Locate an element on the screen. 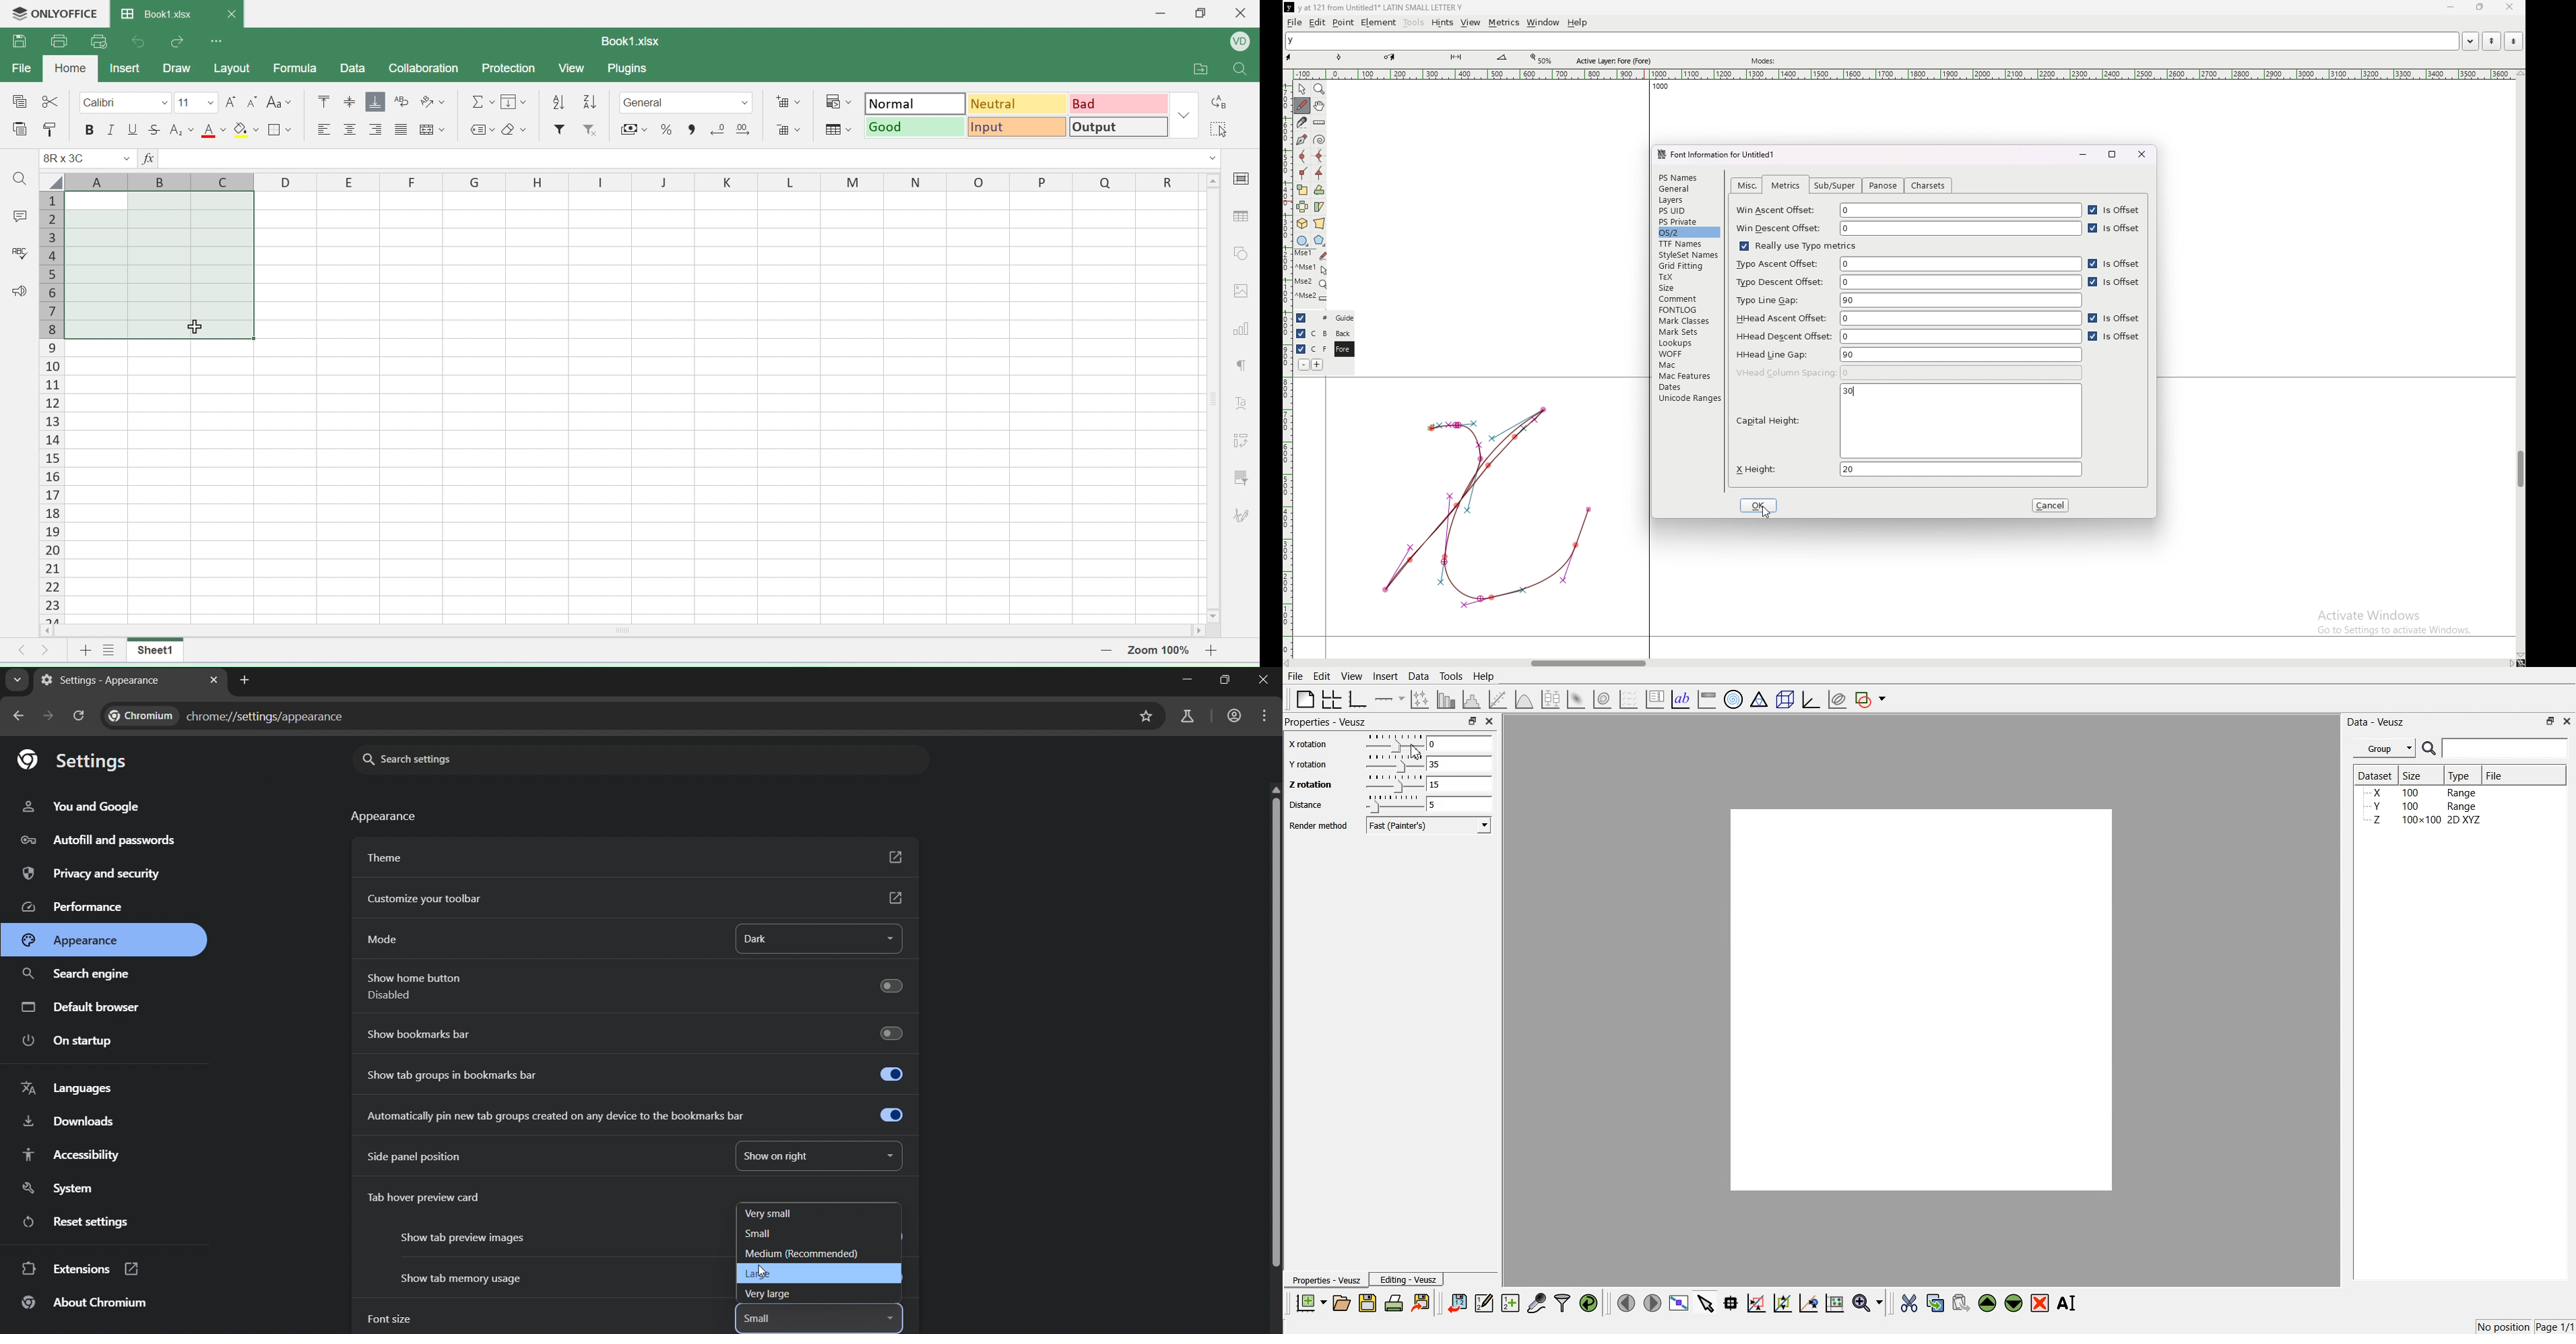  add layer is located at coordinates (1318, 365).